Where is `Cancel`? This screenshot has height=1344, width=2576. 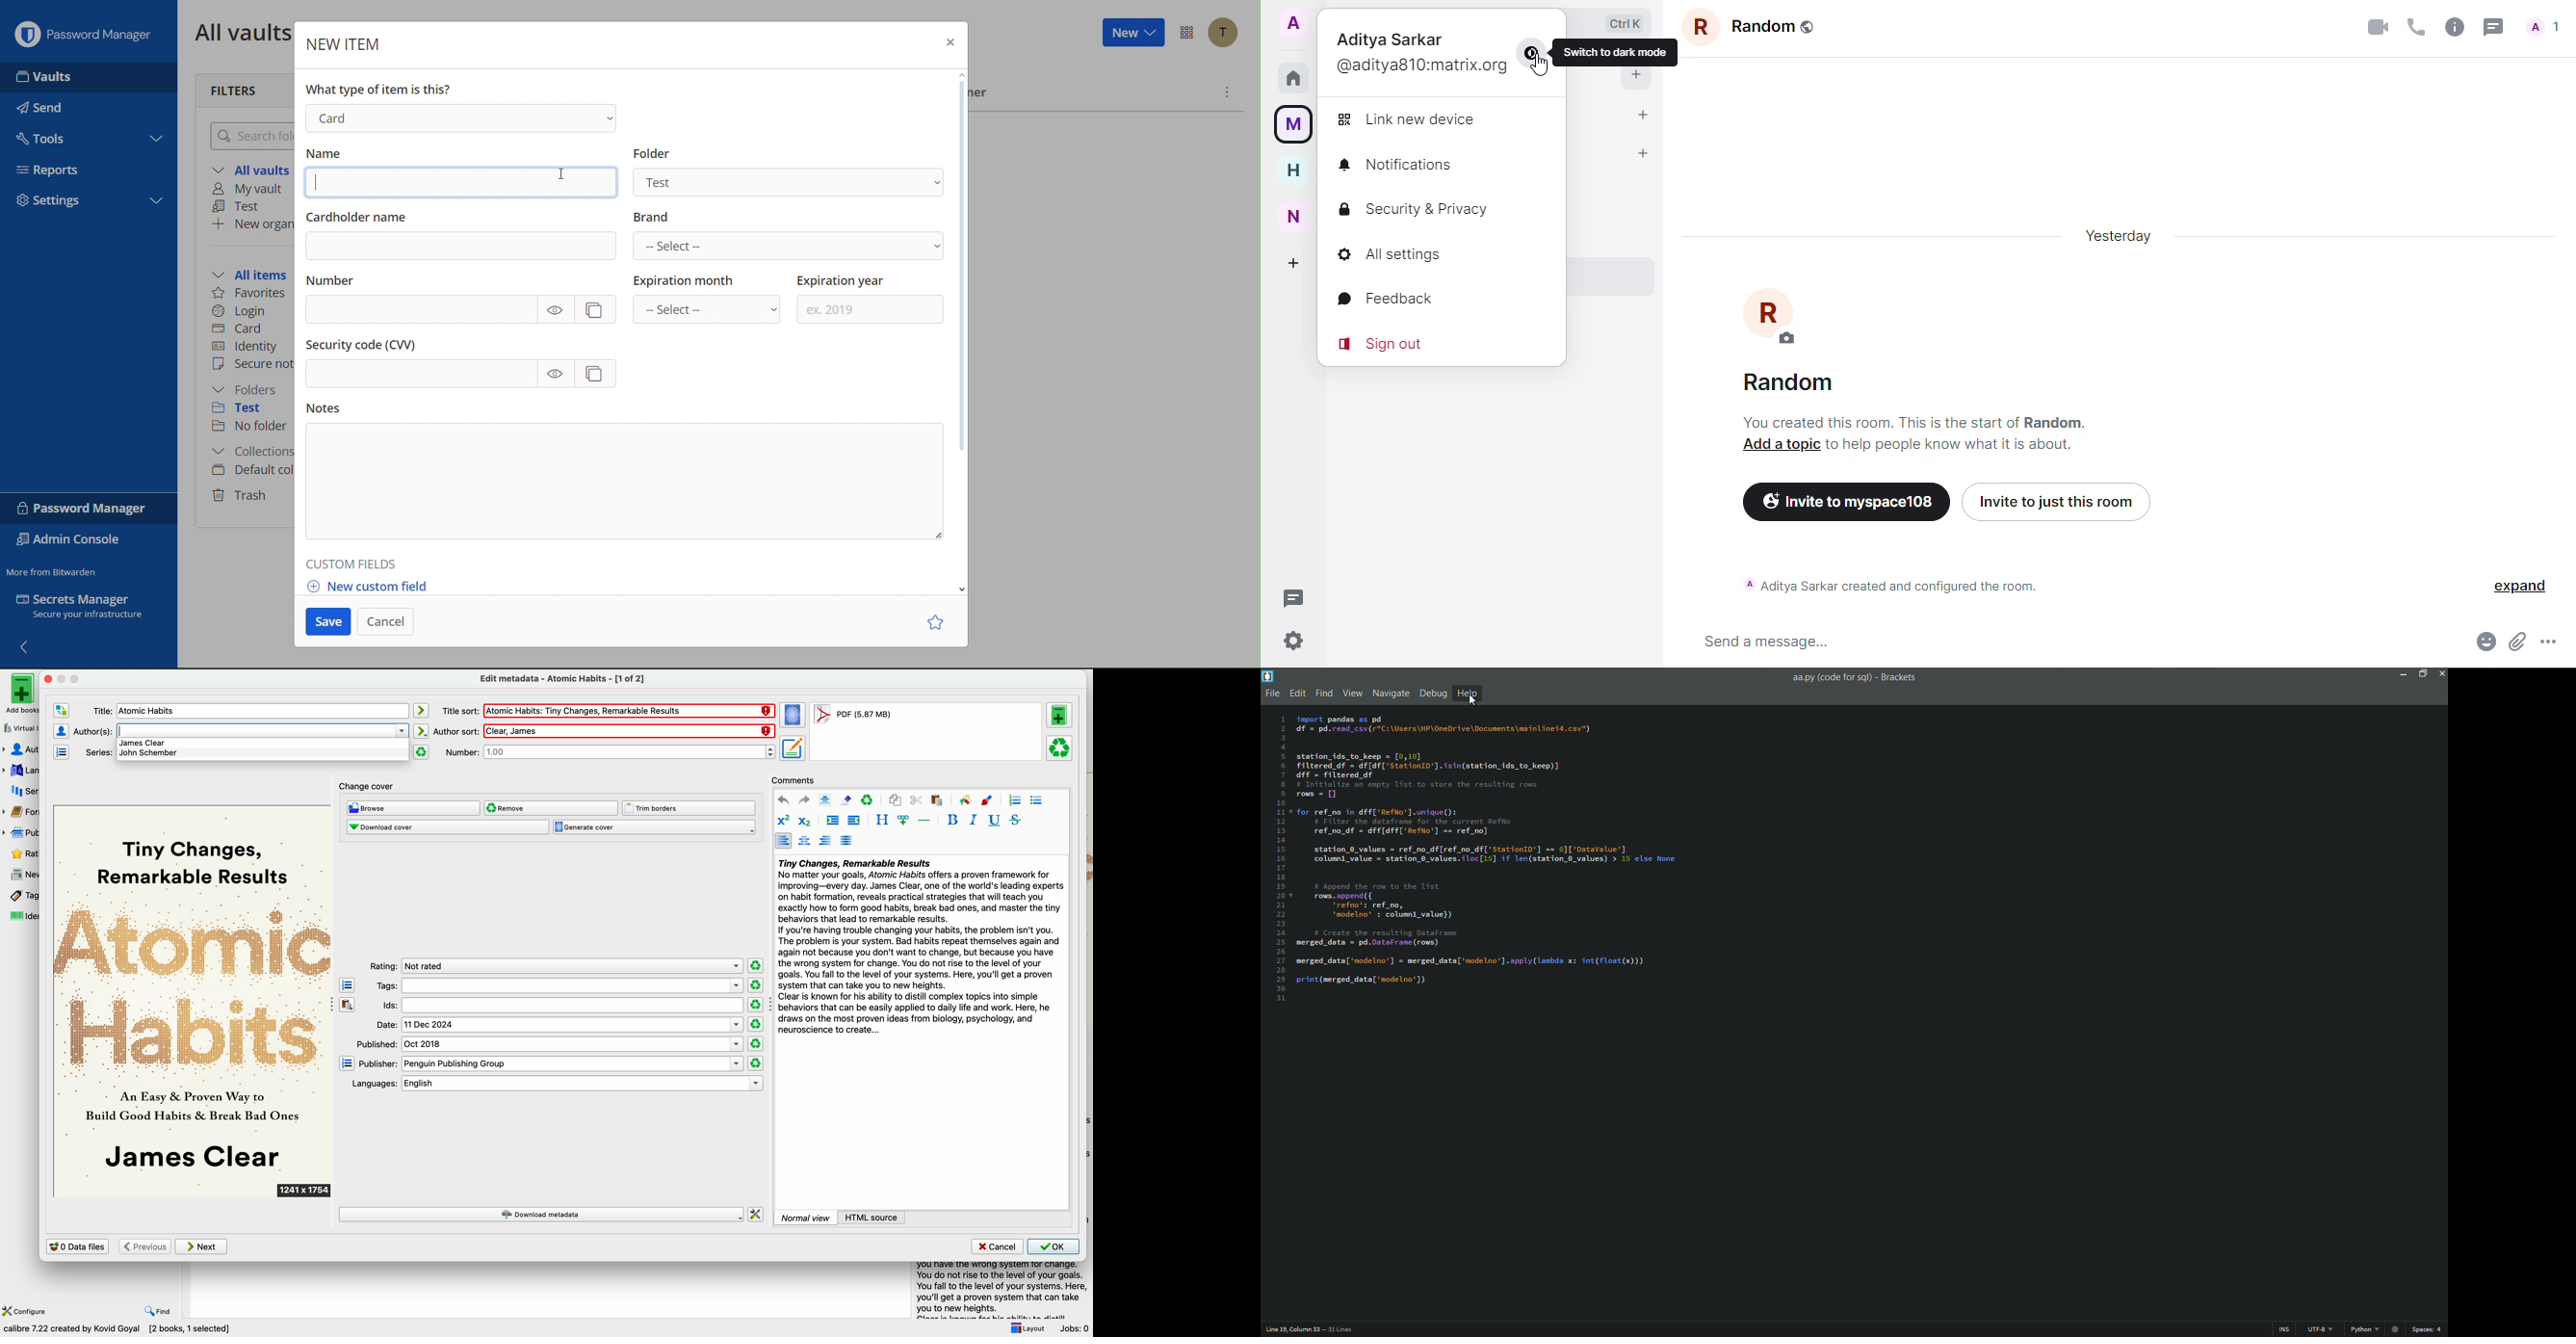
Cancel is located at coordinates (385, 623).